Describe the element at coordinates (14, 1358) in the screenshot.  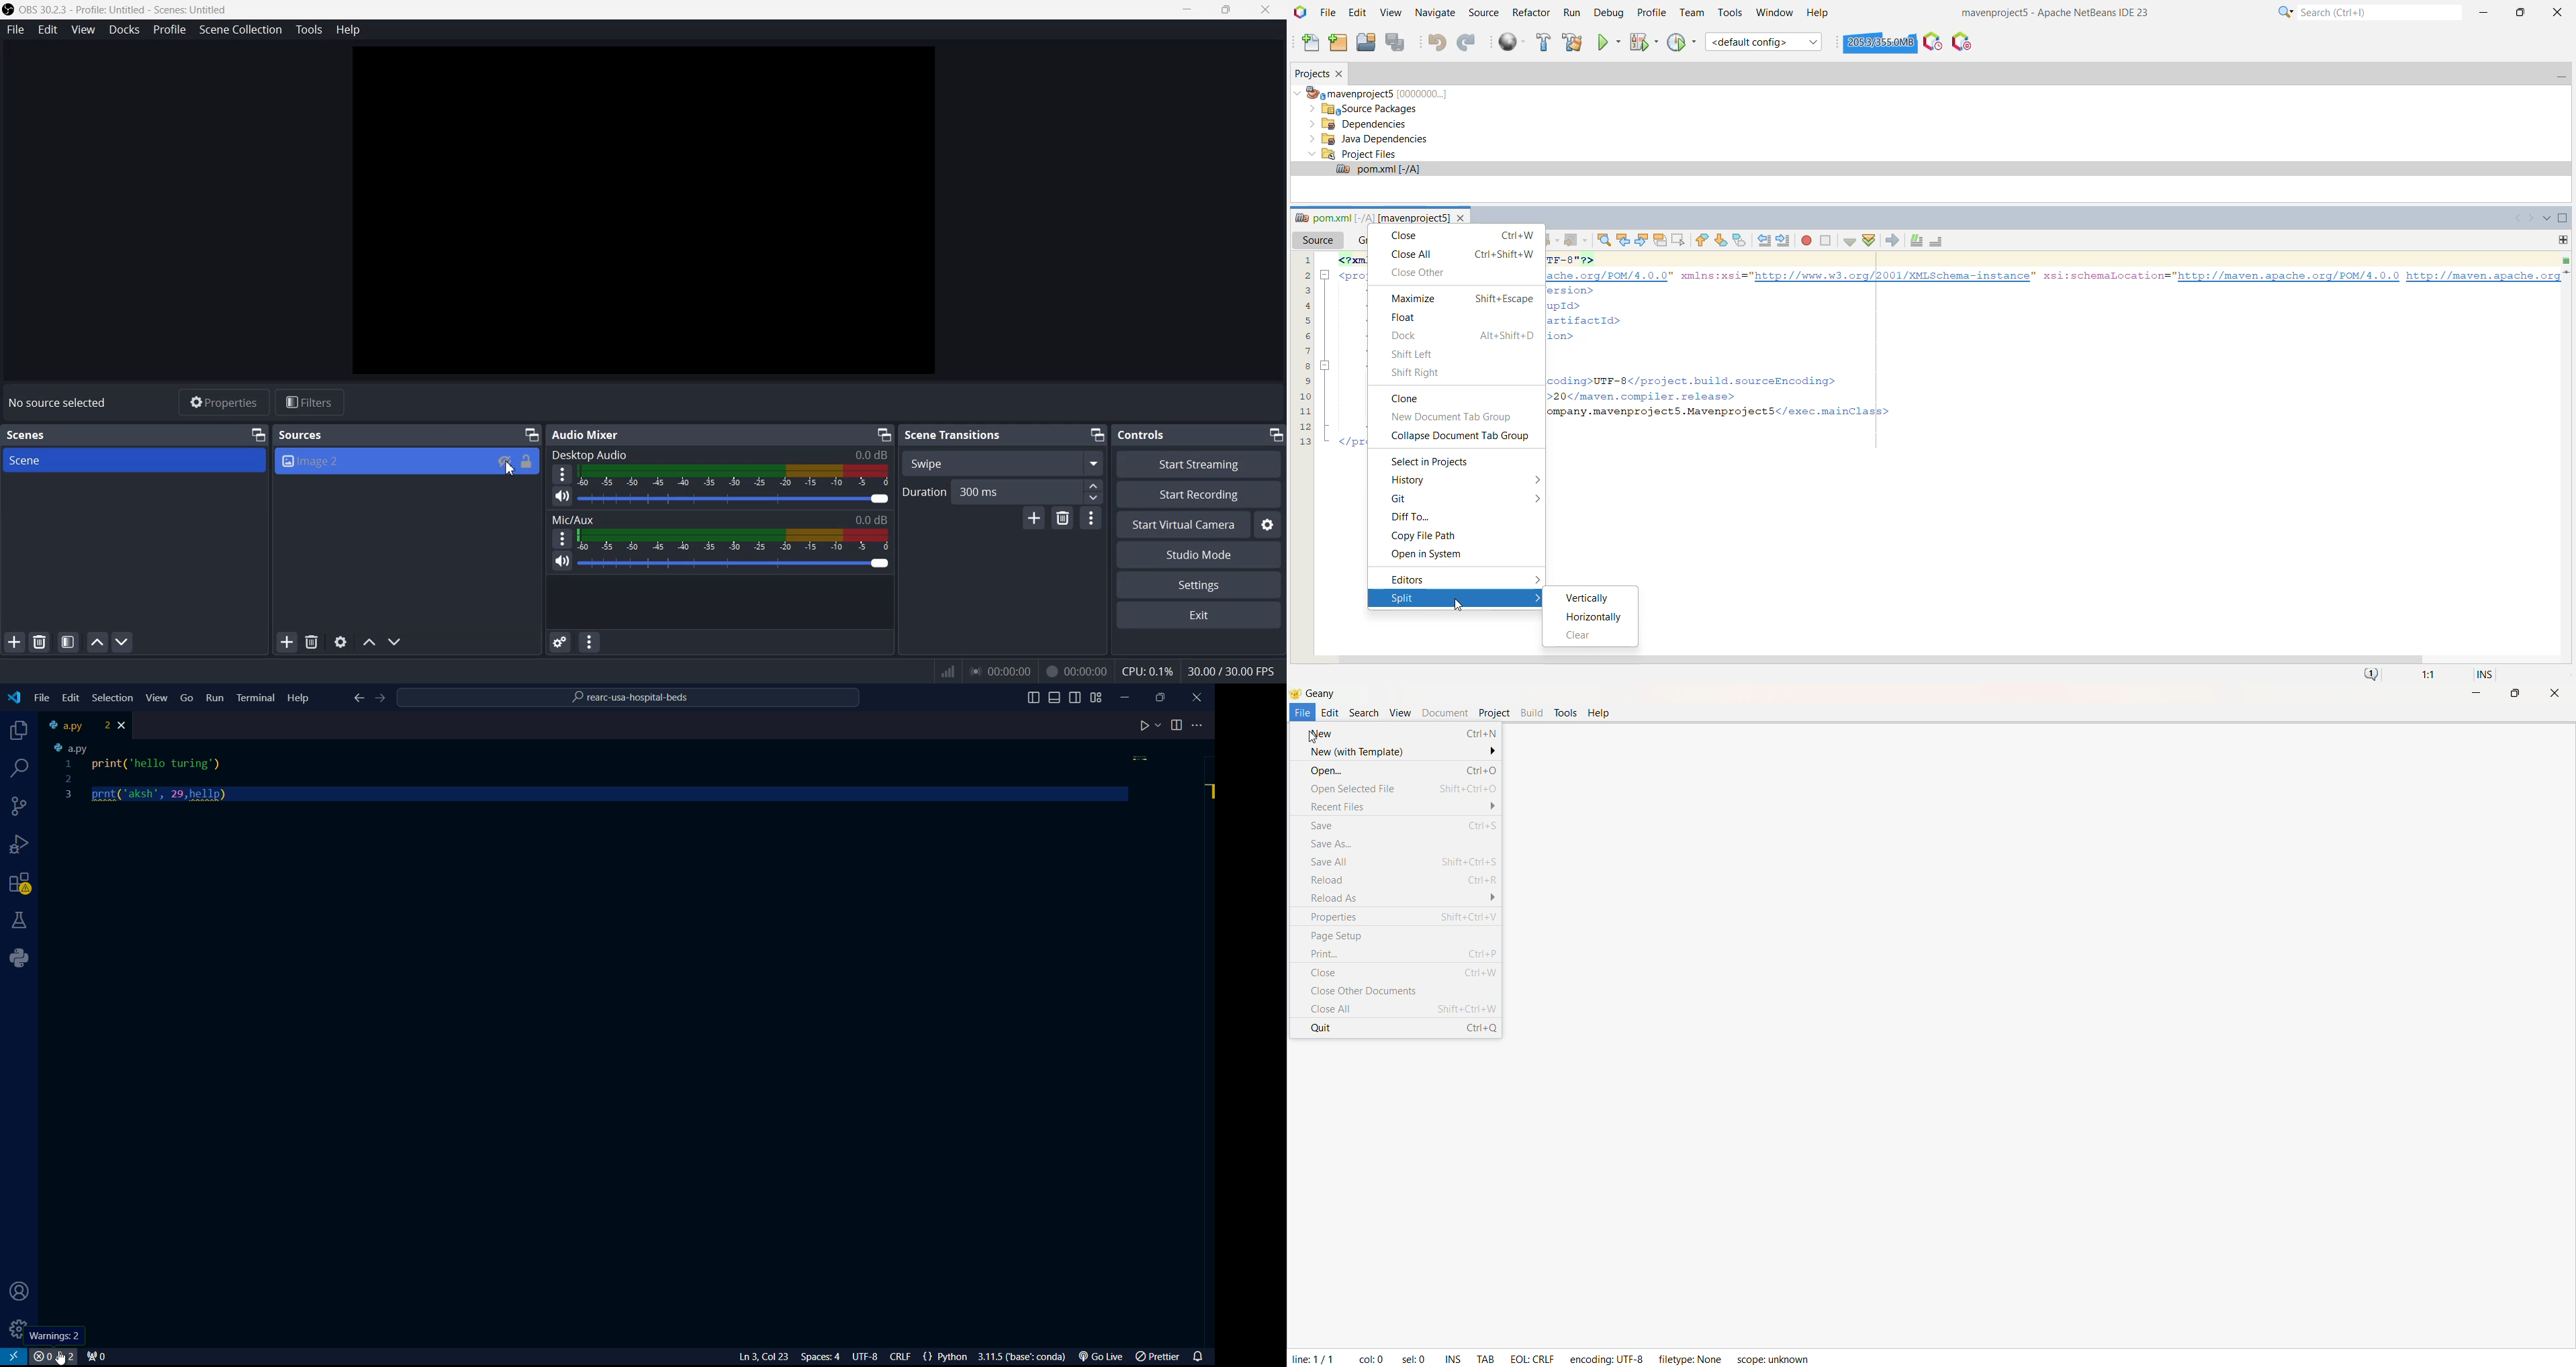
I see `VS` at that location.